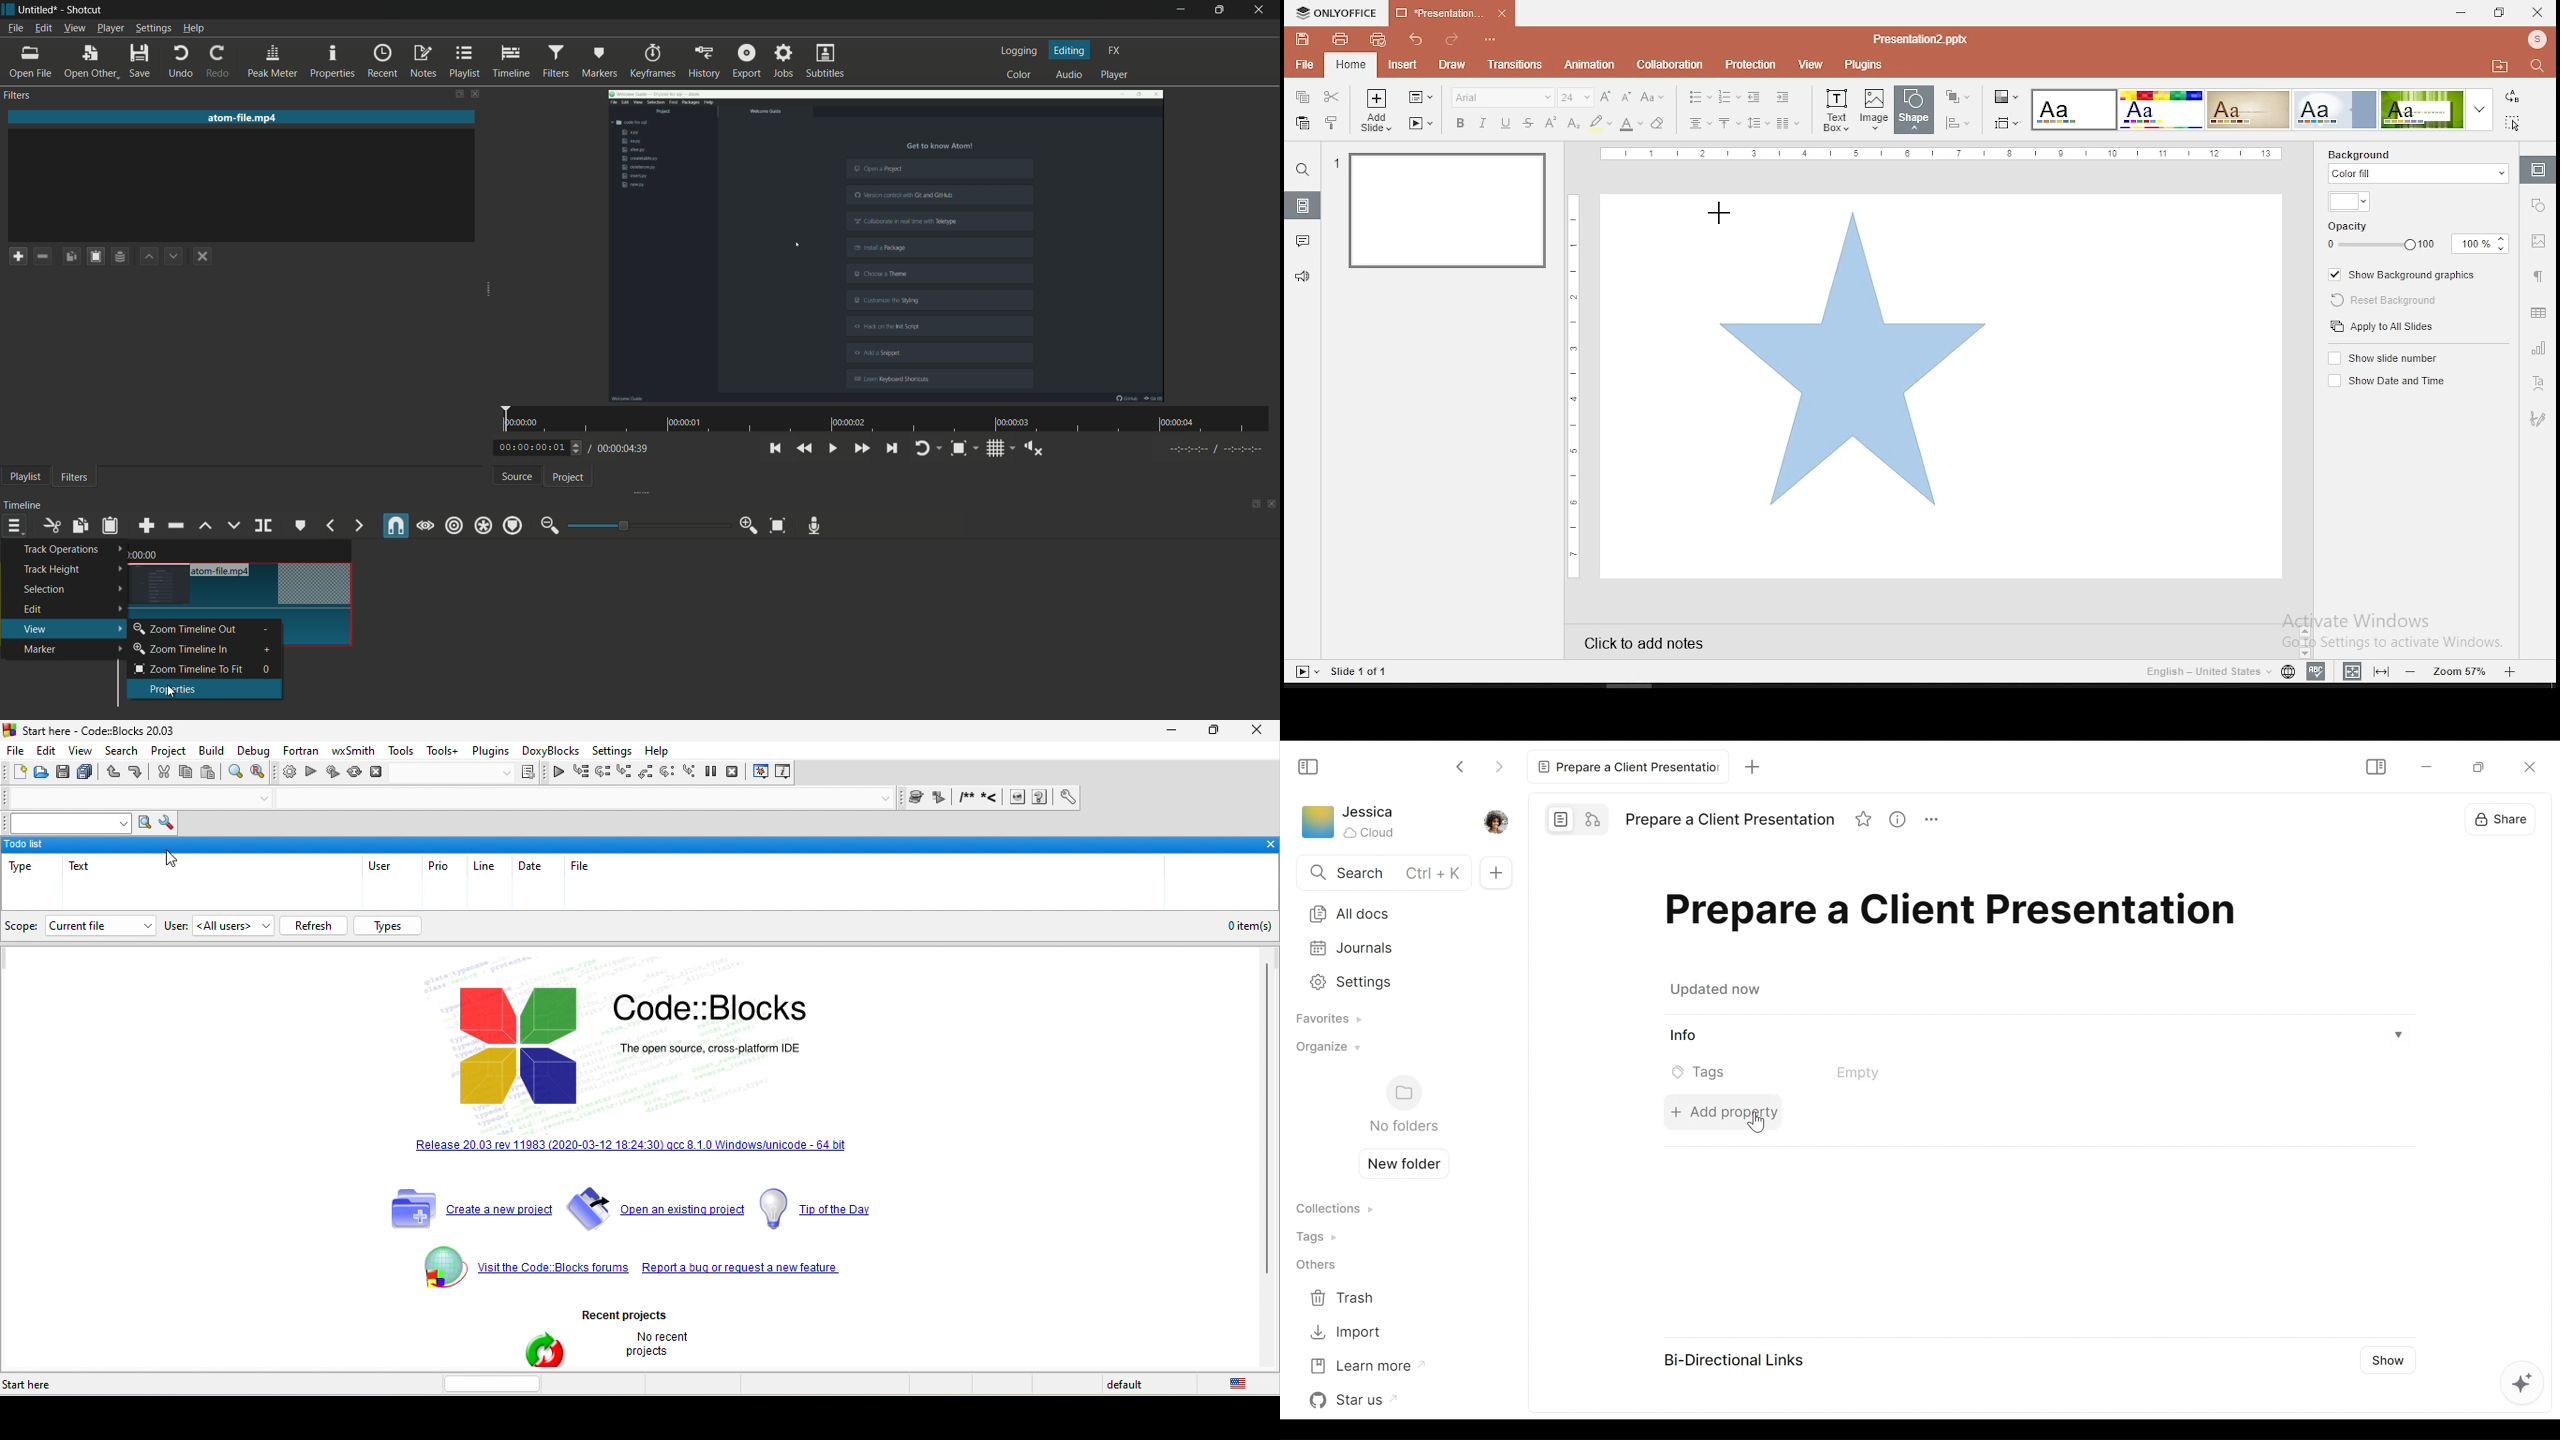 Image resolution: width=2576 pixels, height=1456 pixels. Describe the element at coordinates (1371, 833) in the screenshot. I see `Cloud` at that location.